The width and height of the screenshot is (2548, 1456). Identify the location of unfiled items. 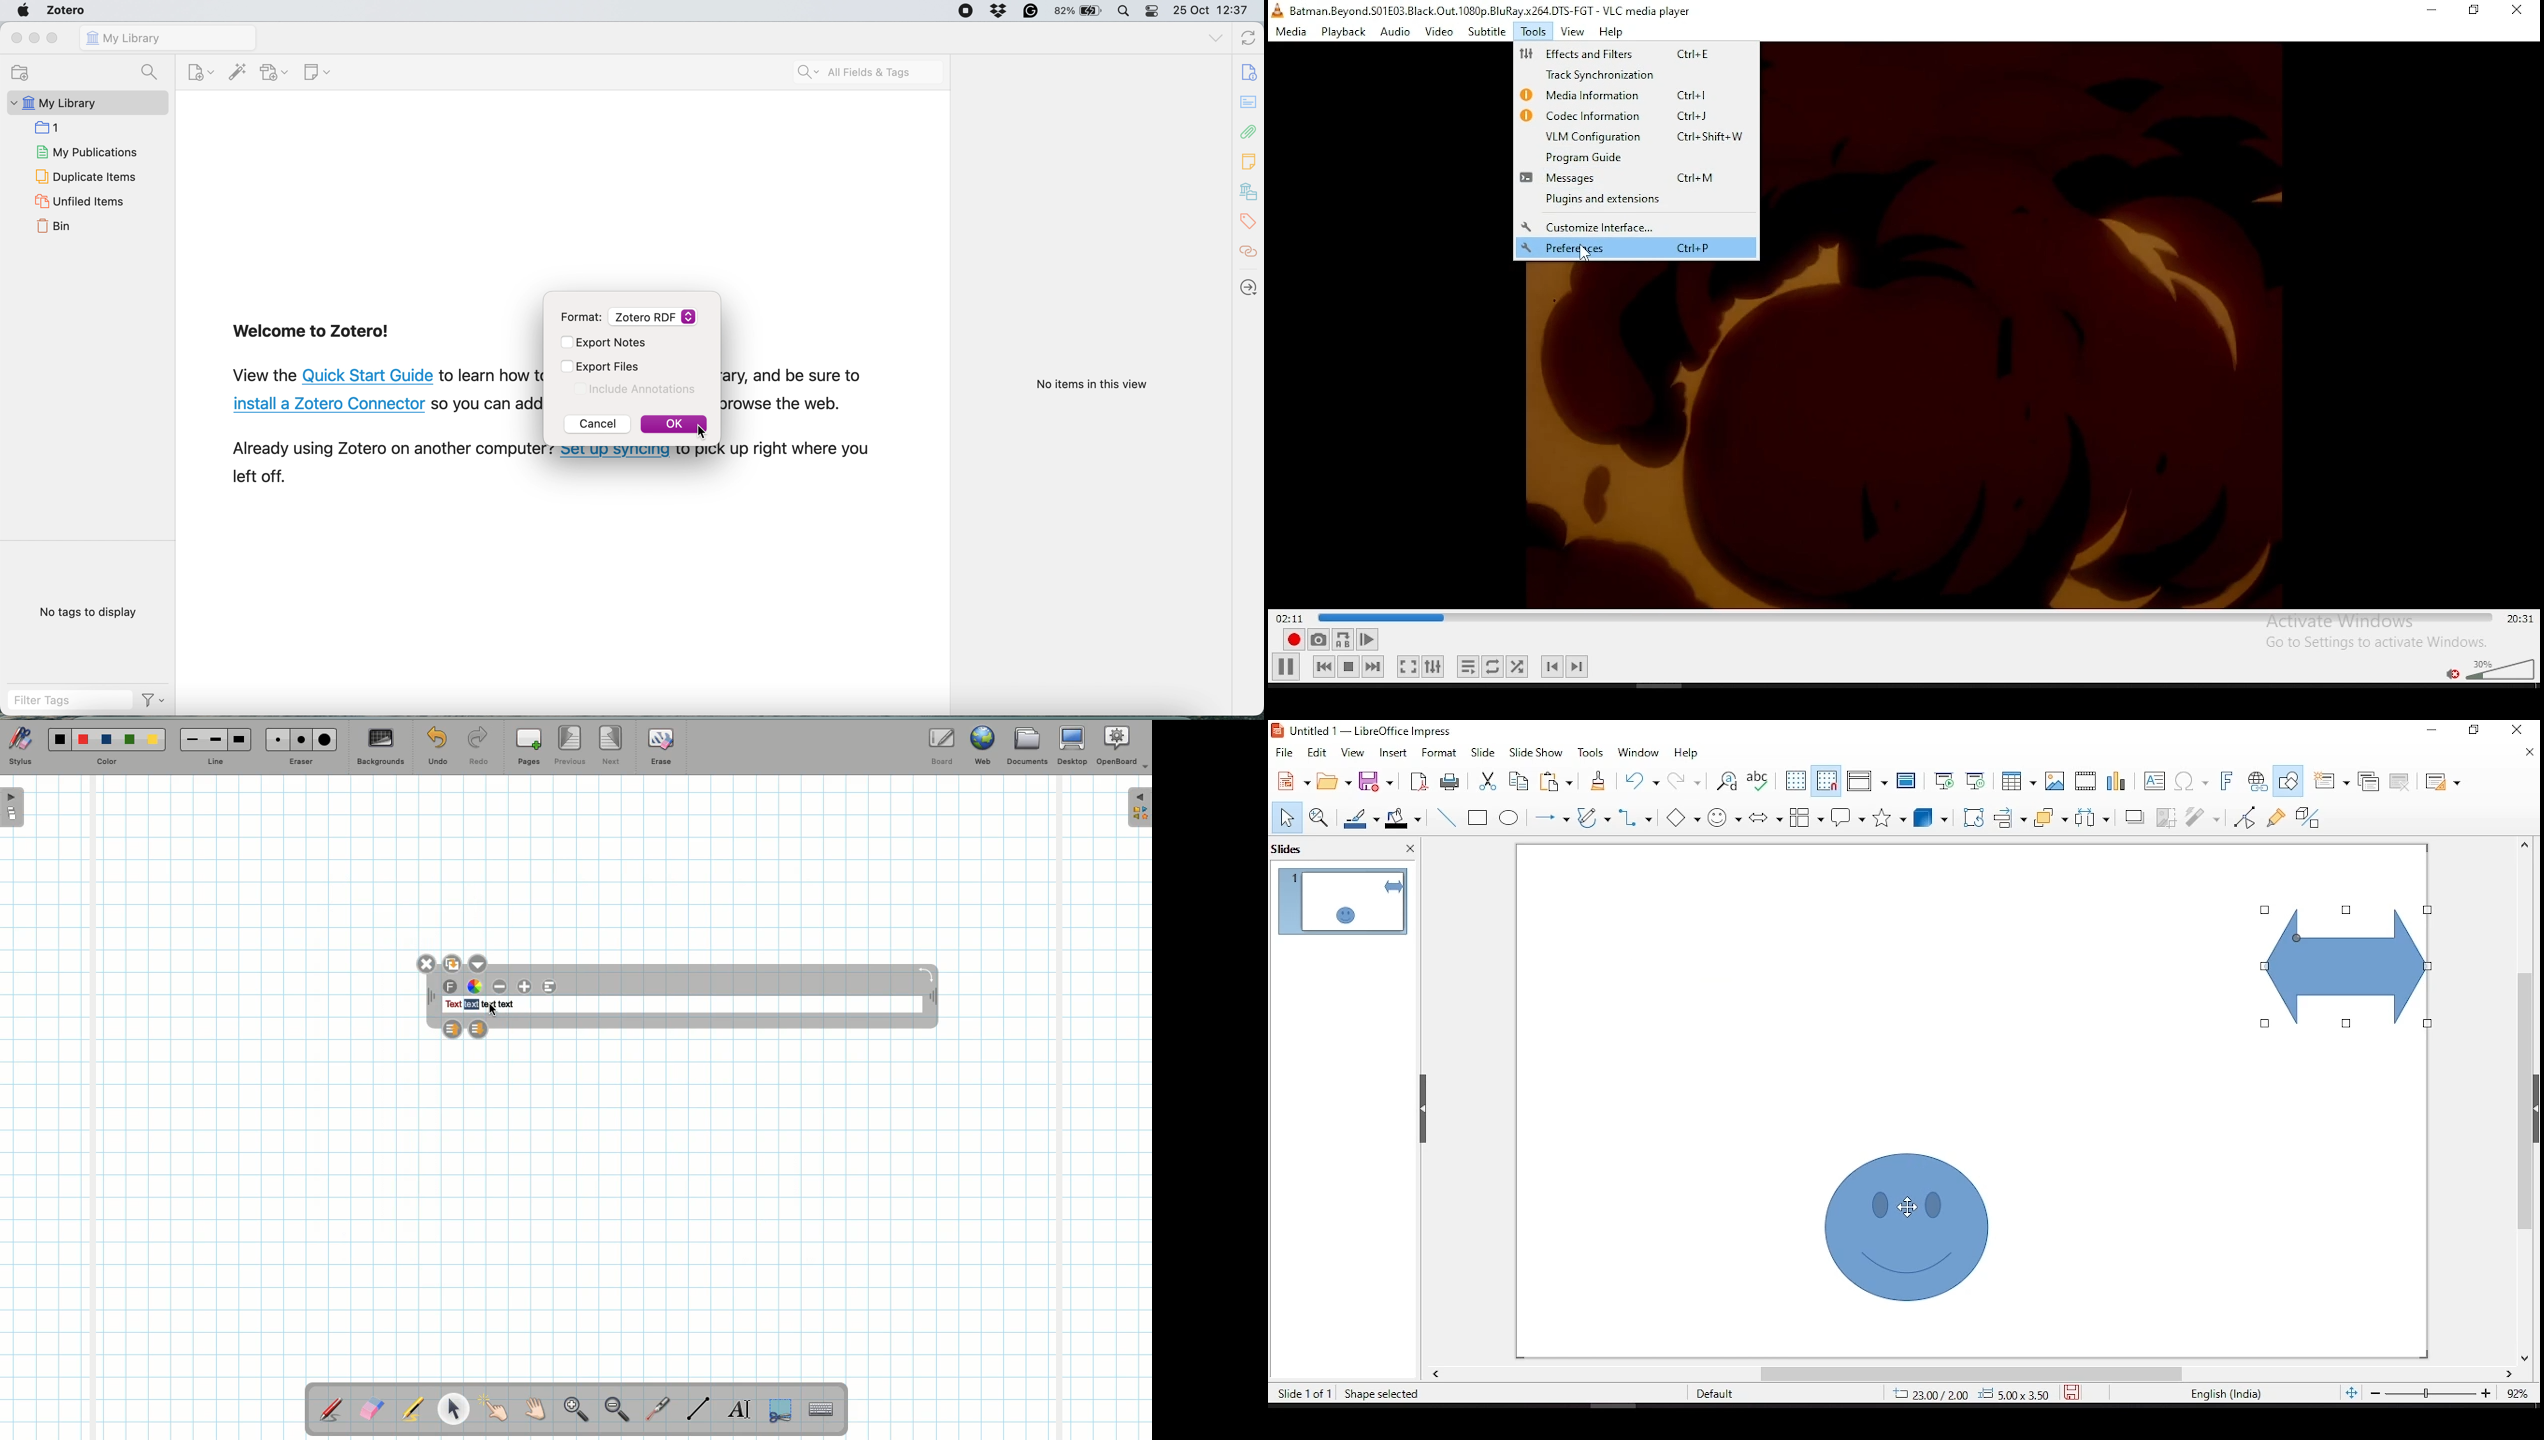
(79, 202).